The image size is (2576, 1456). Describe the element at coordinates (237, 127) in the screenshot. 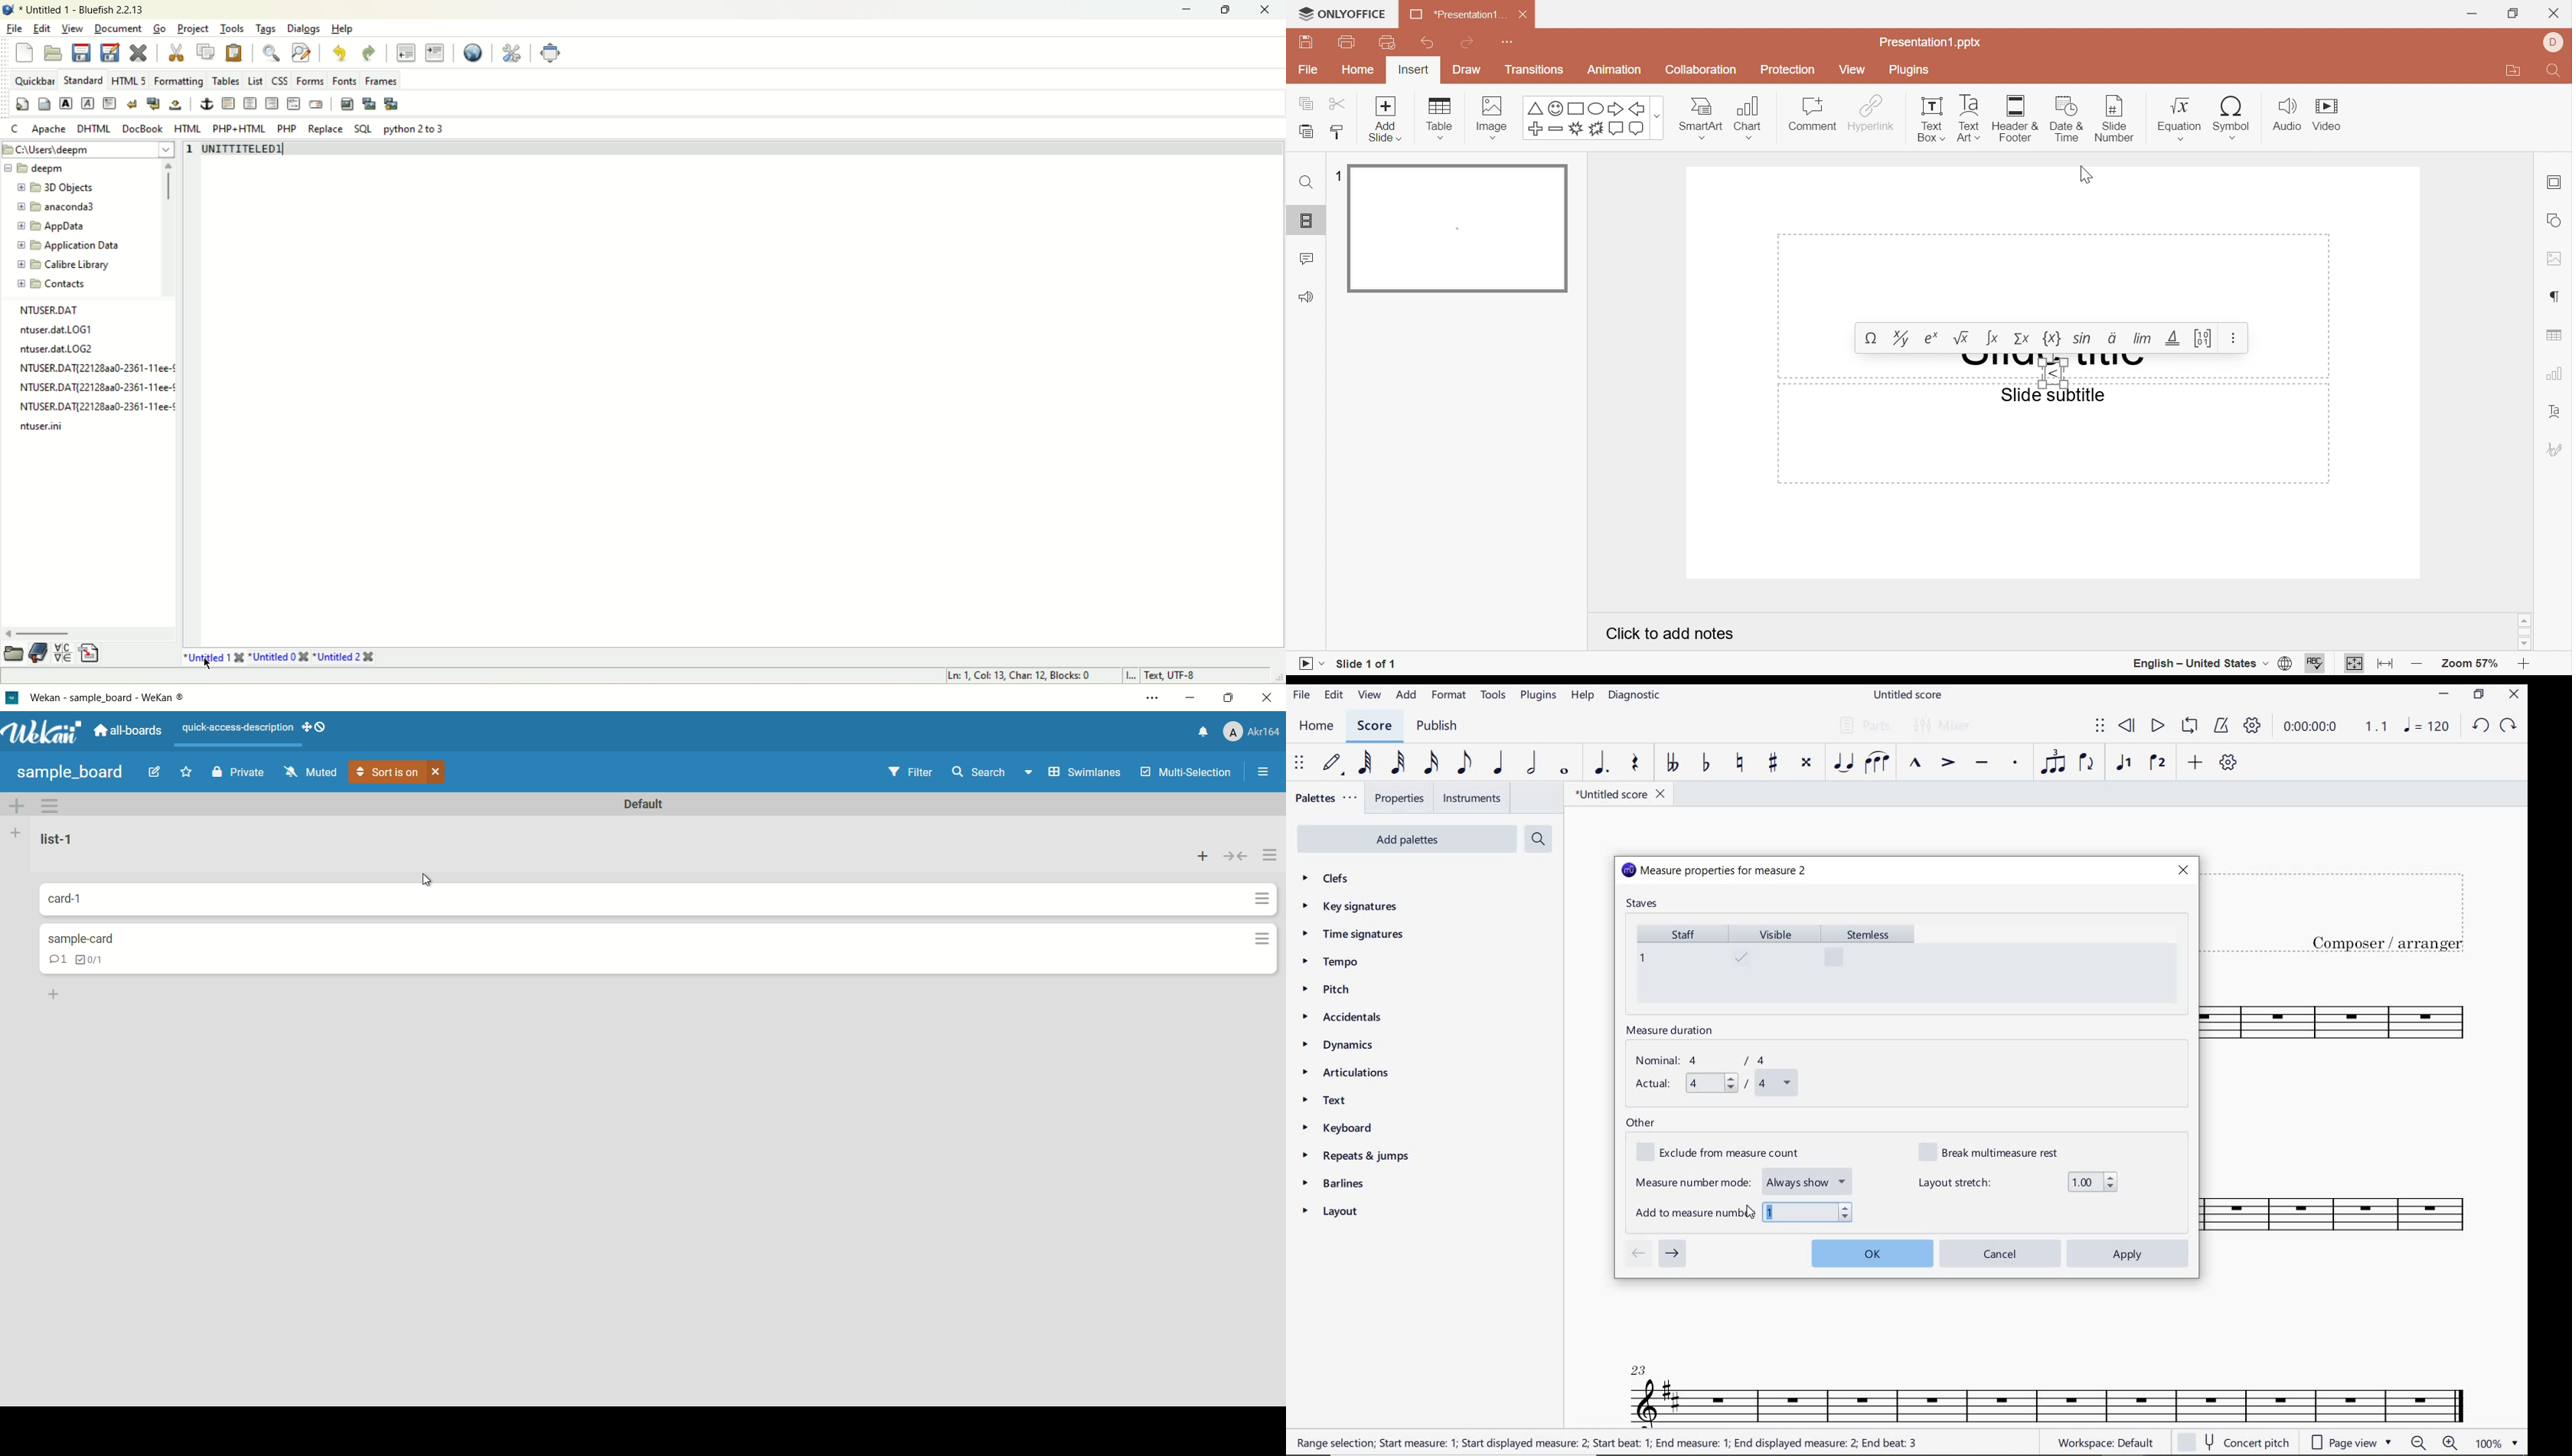

I see `PHP+HTML` at that location.